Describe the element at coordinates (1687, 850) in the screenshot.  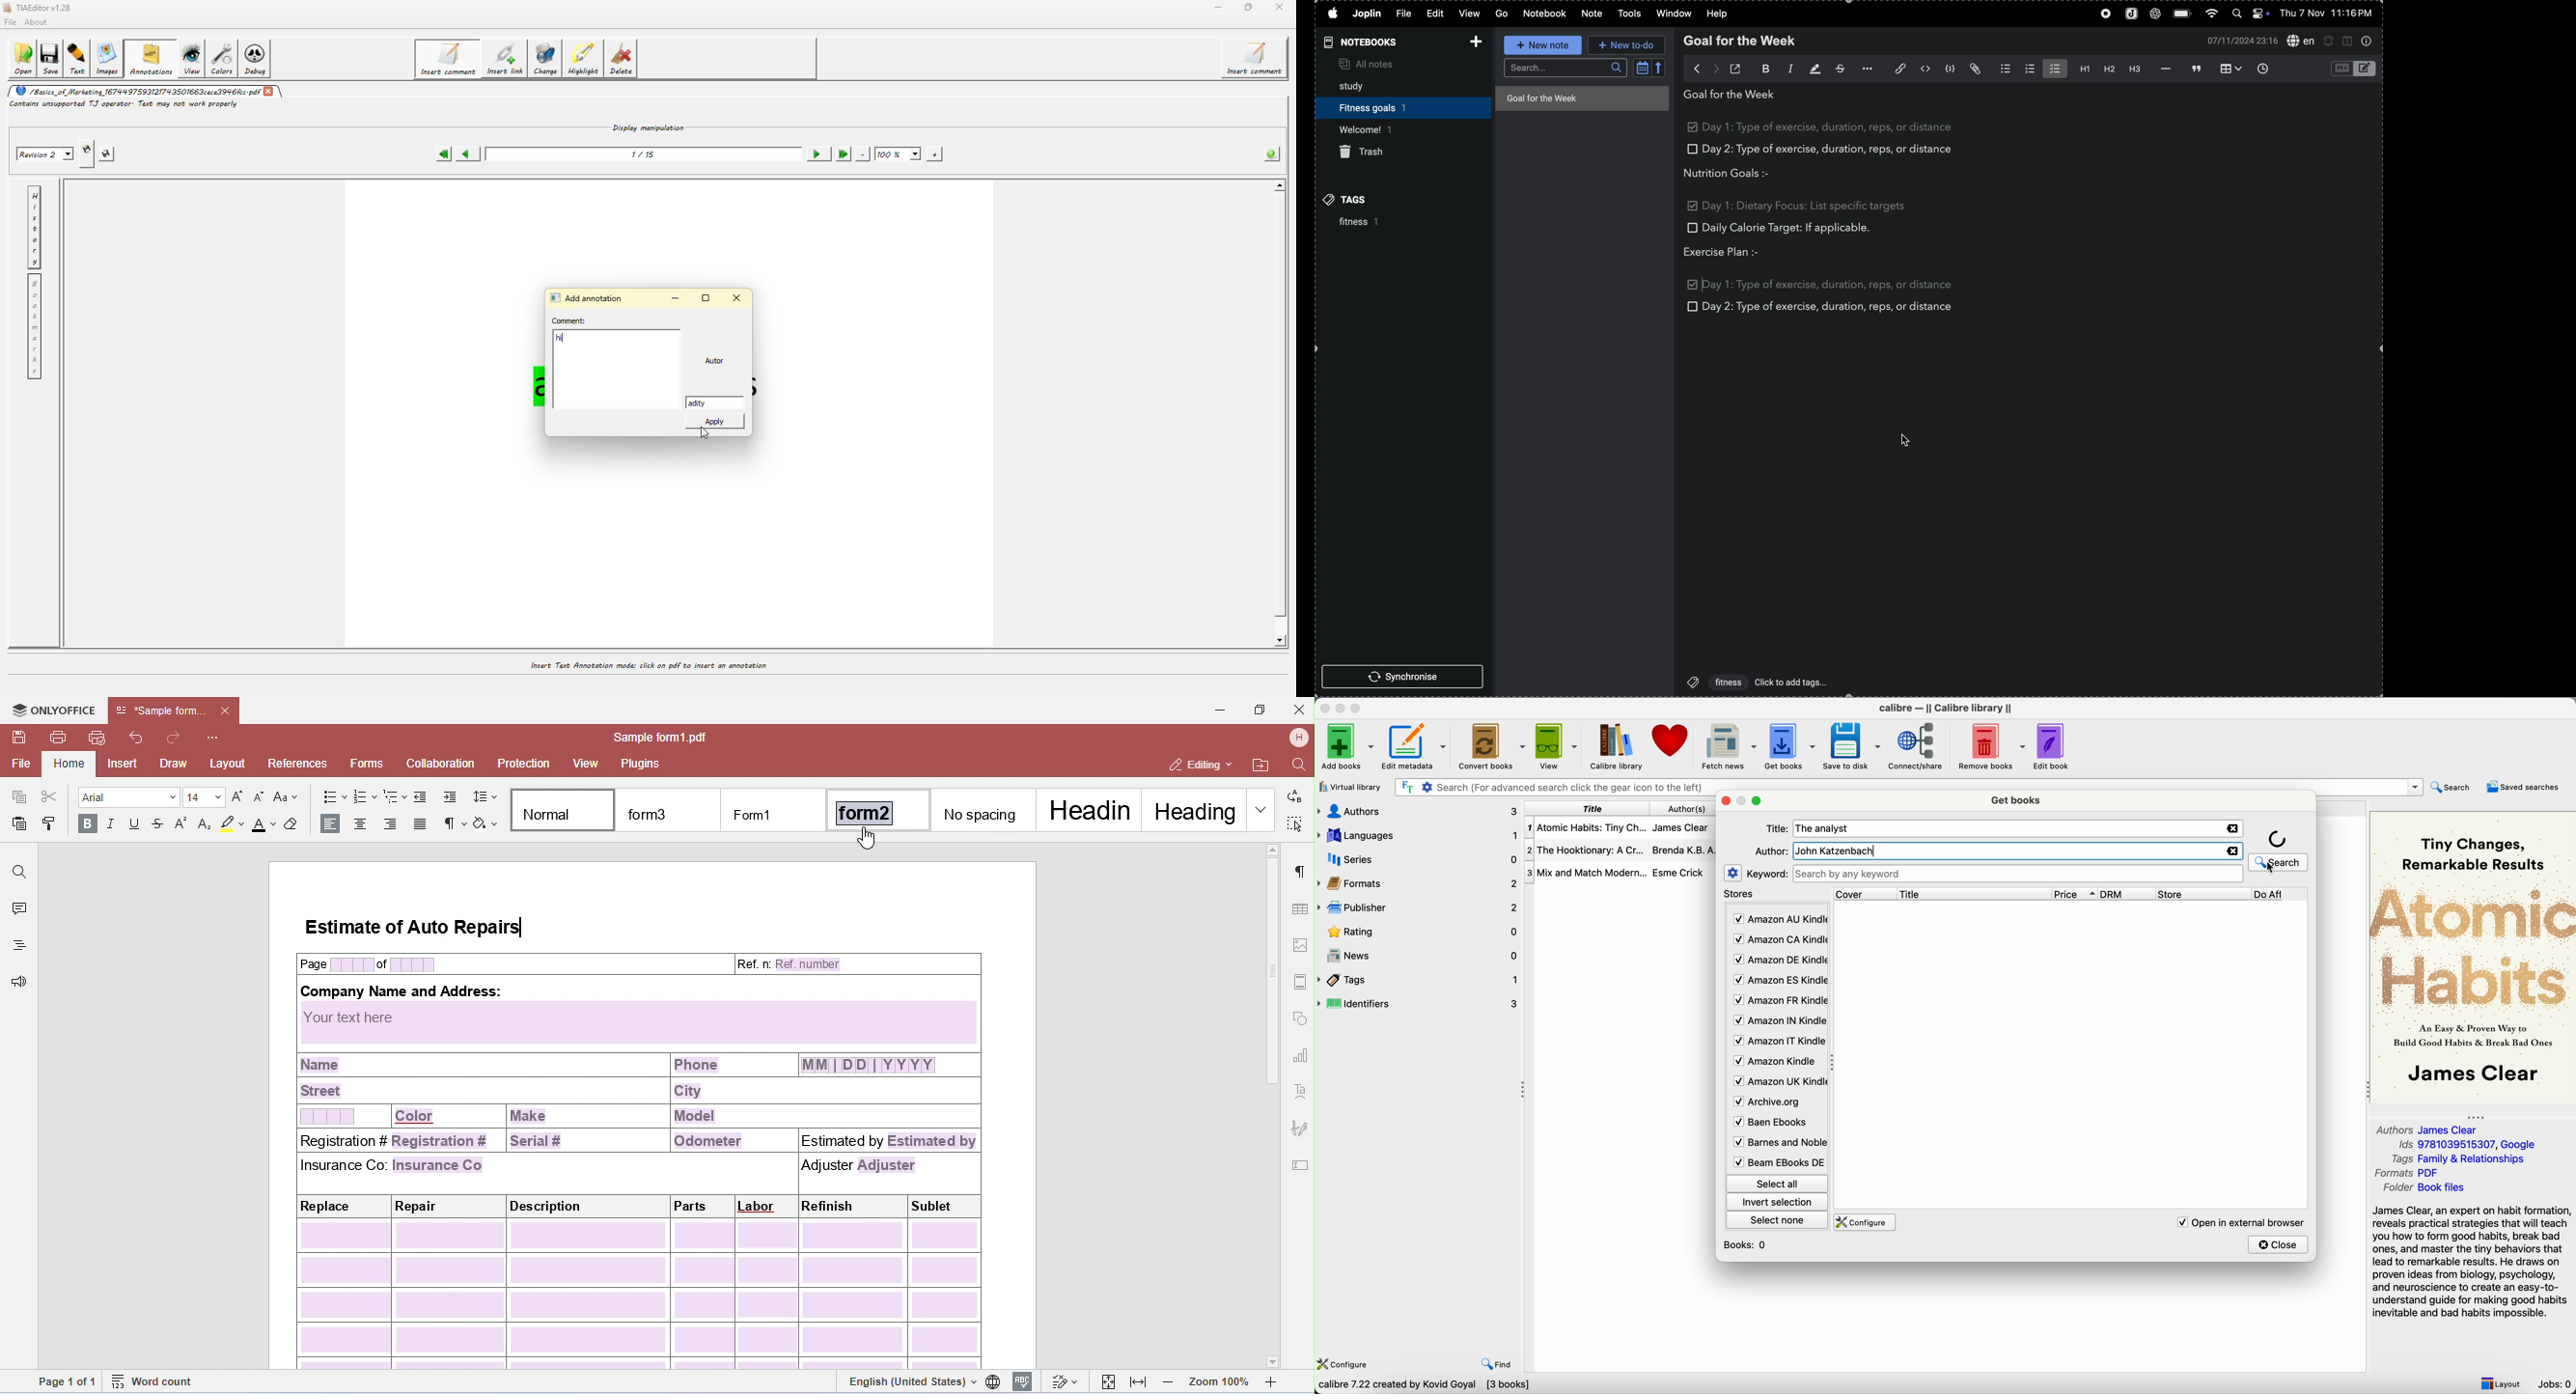
I see `Brenda K.B.A...` at that location.